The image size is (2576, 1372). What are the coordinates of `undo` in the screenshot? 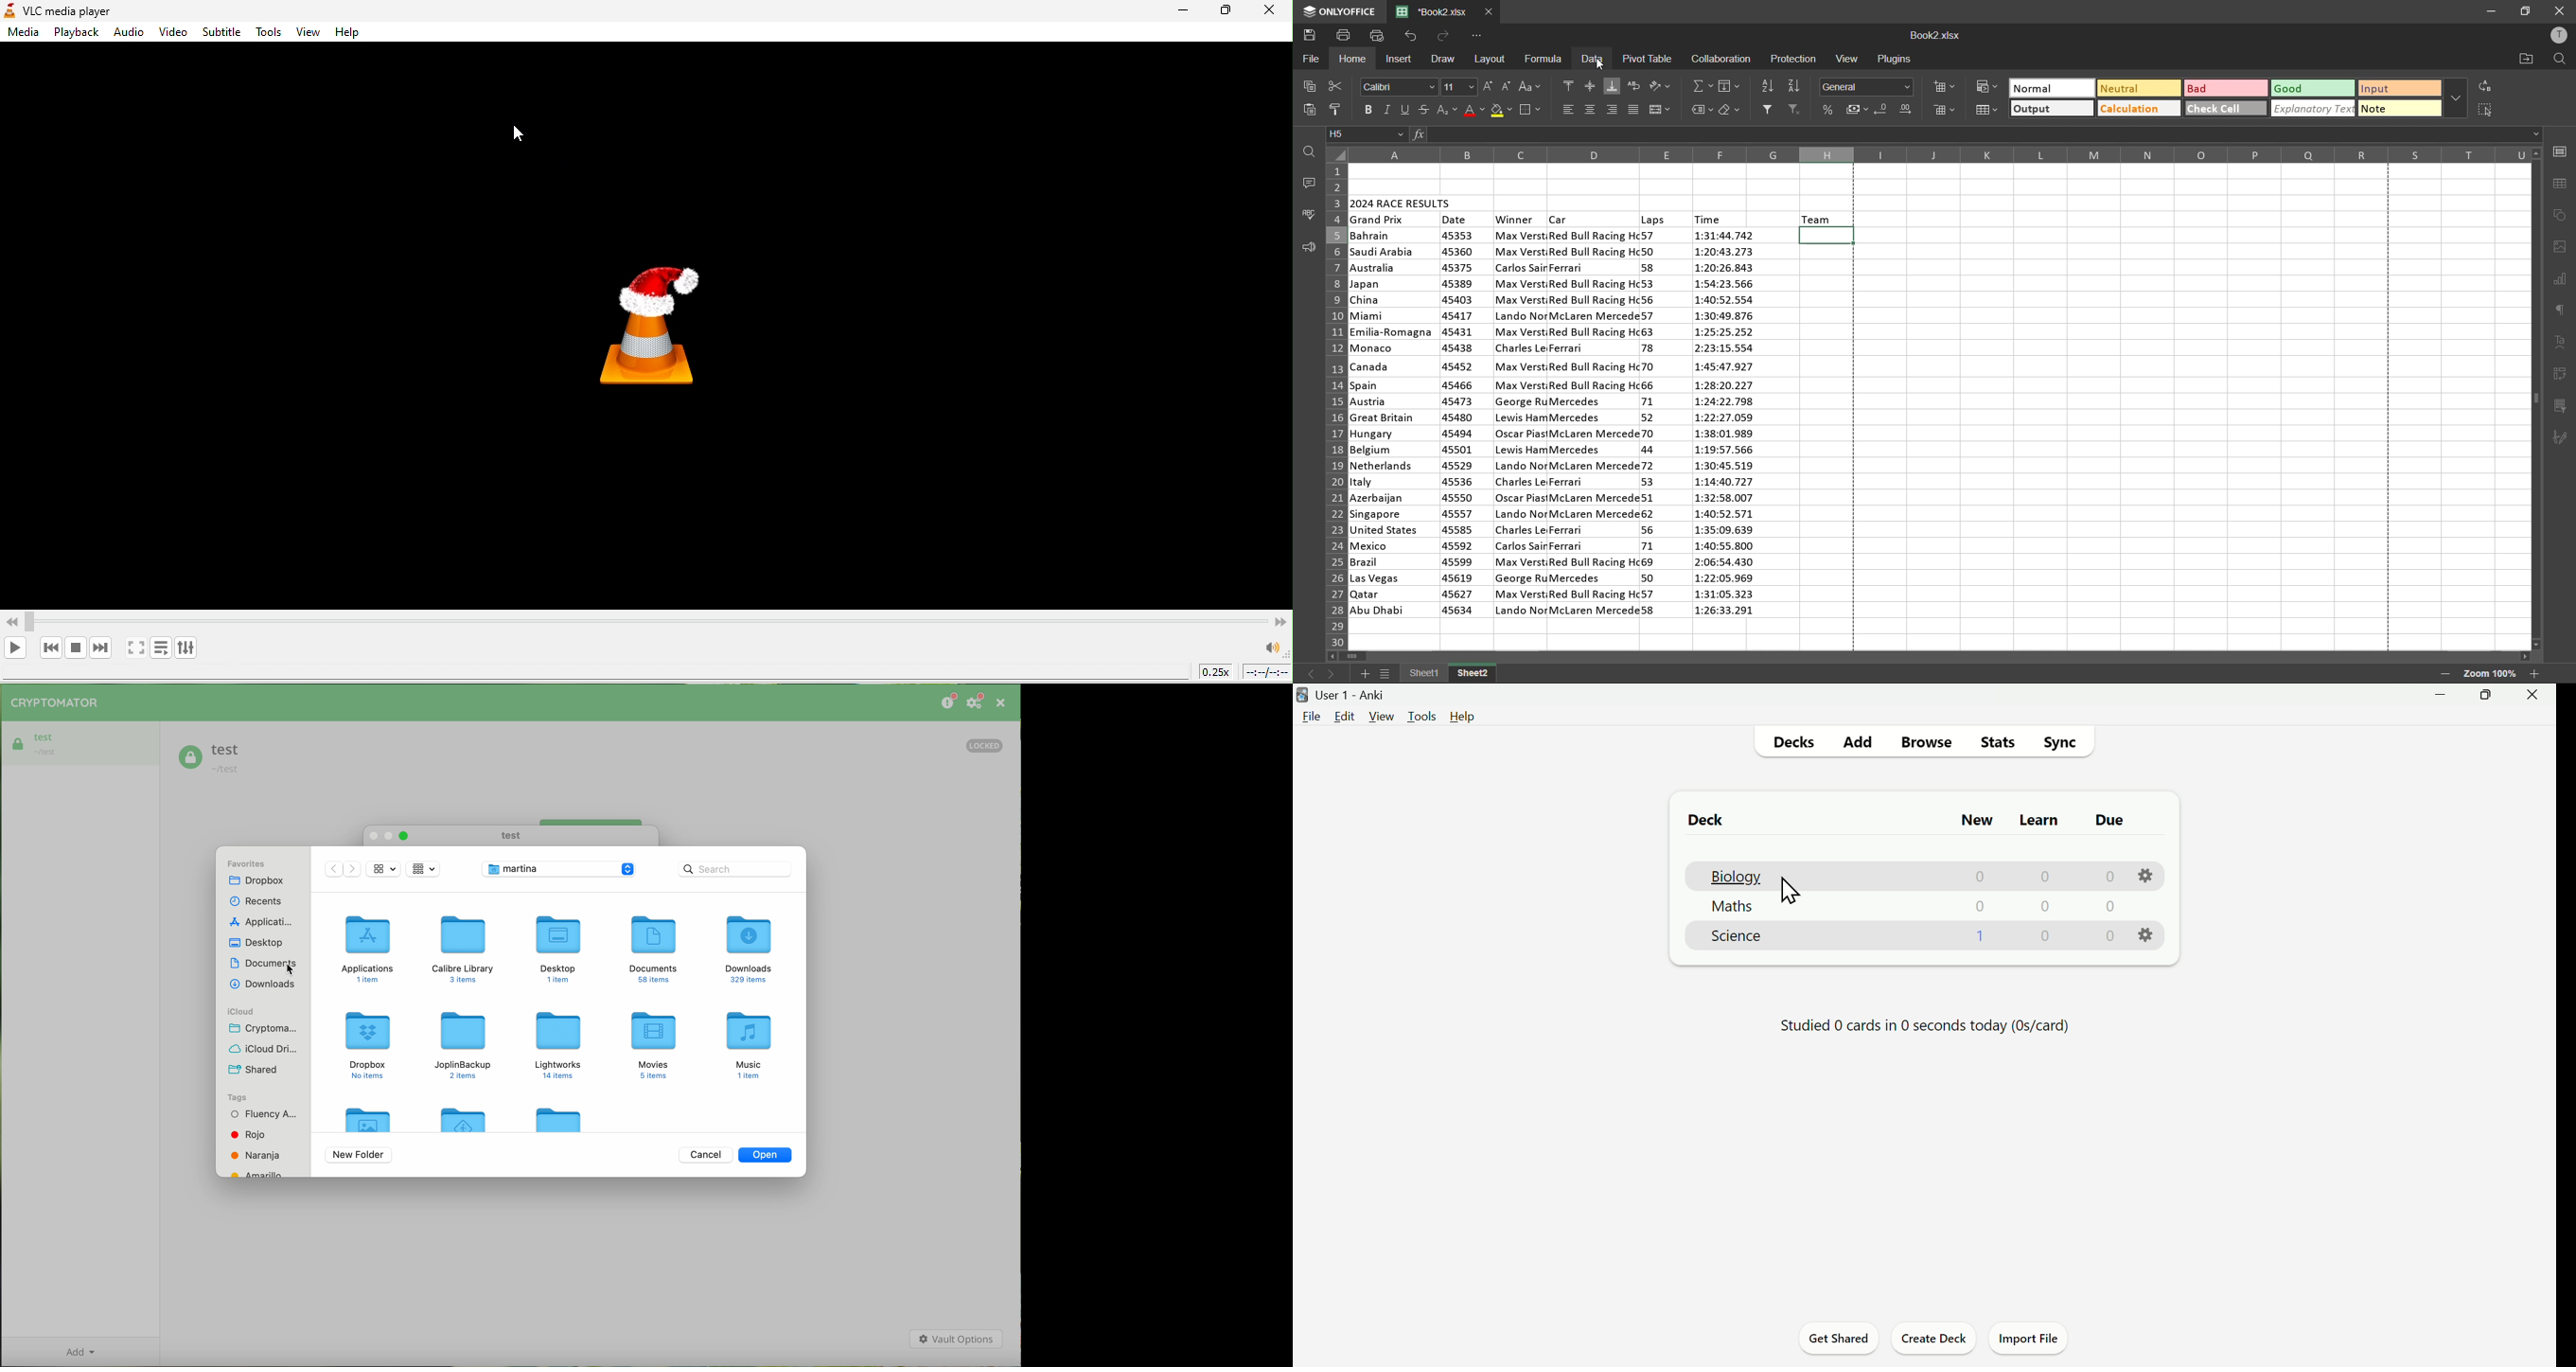 It's located at (1410, 35).